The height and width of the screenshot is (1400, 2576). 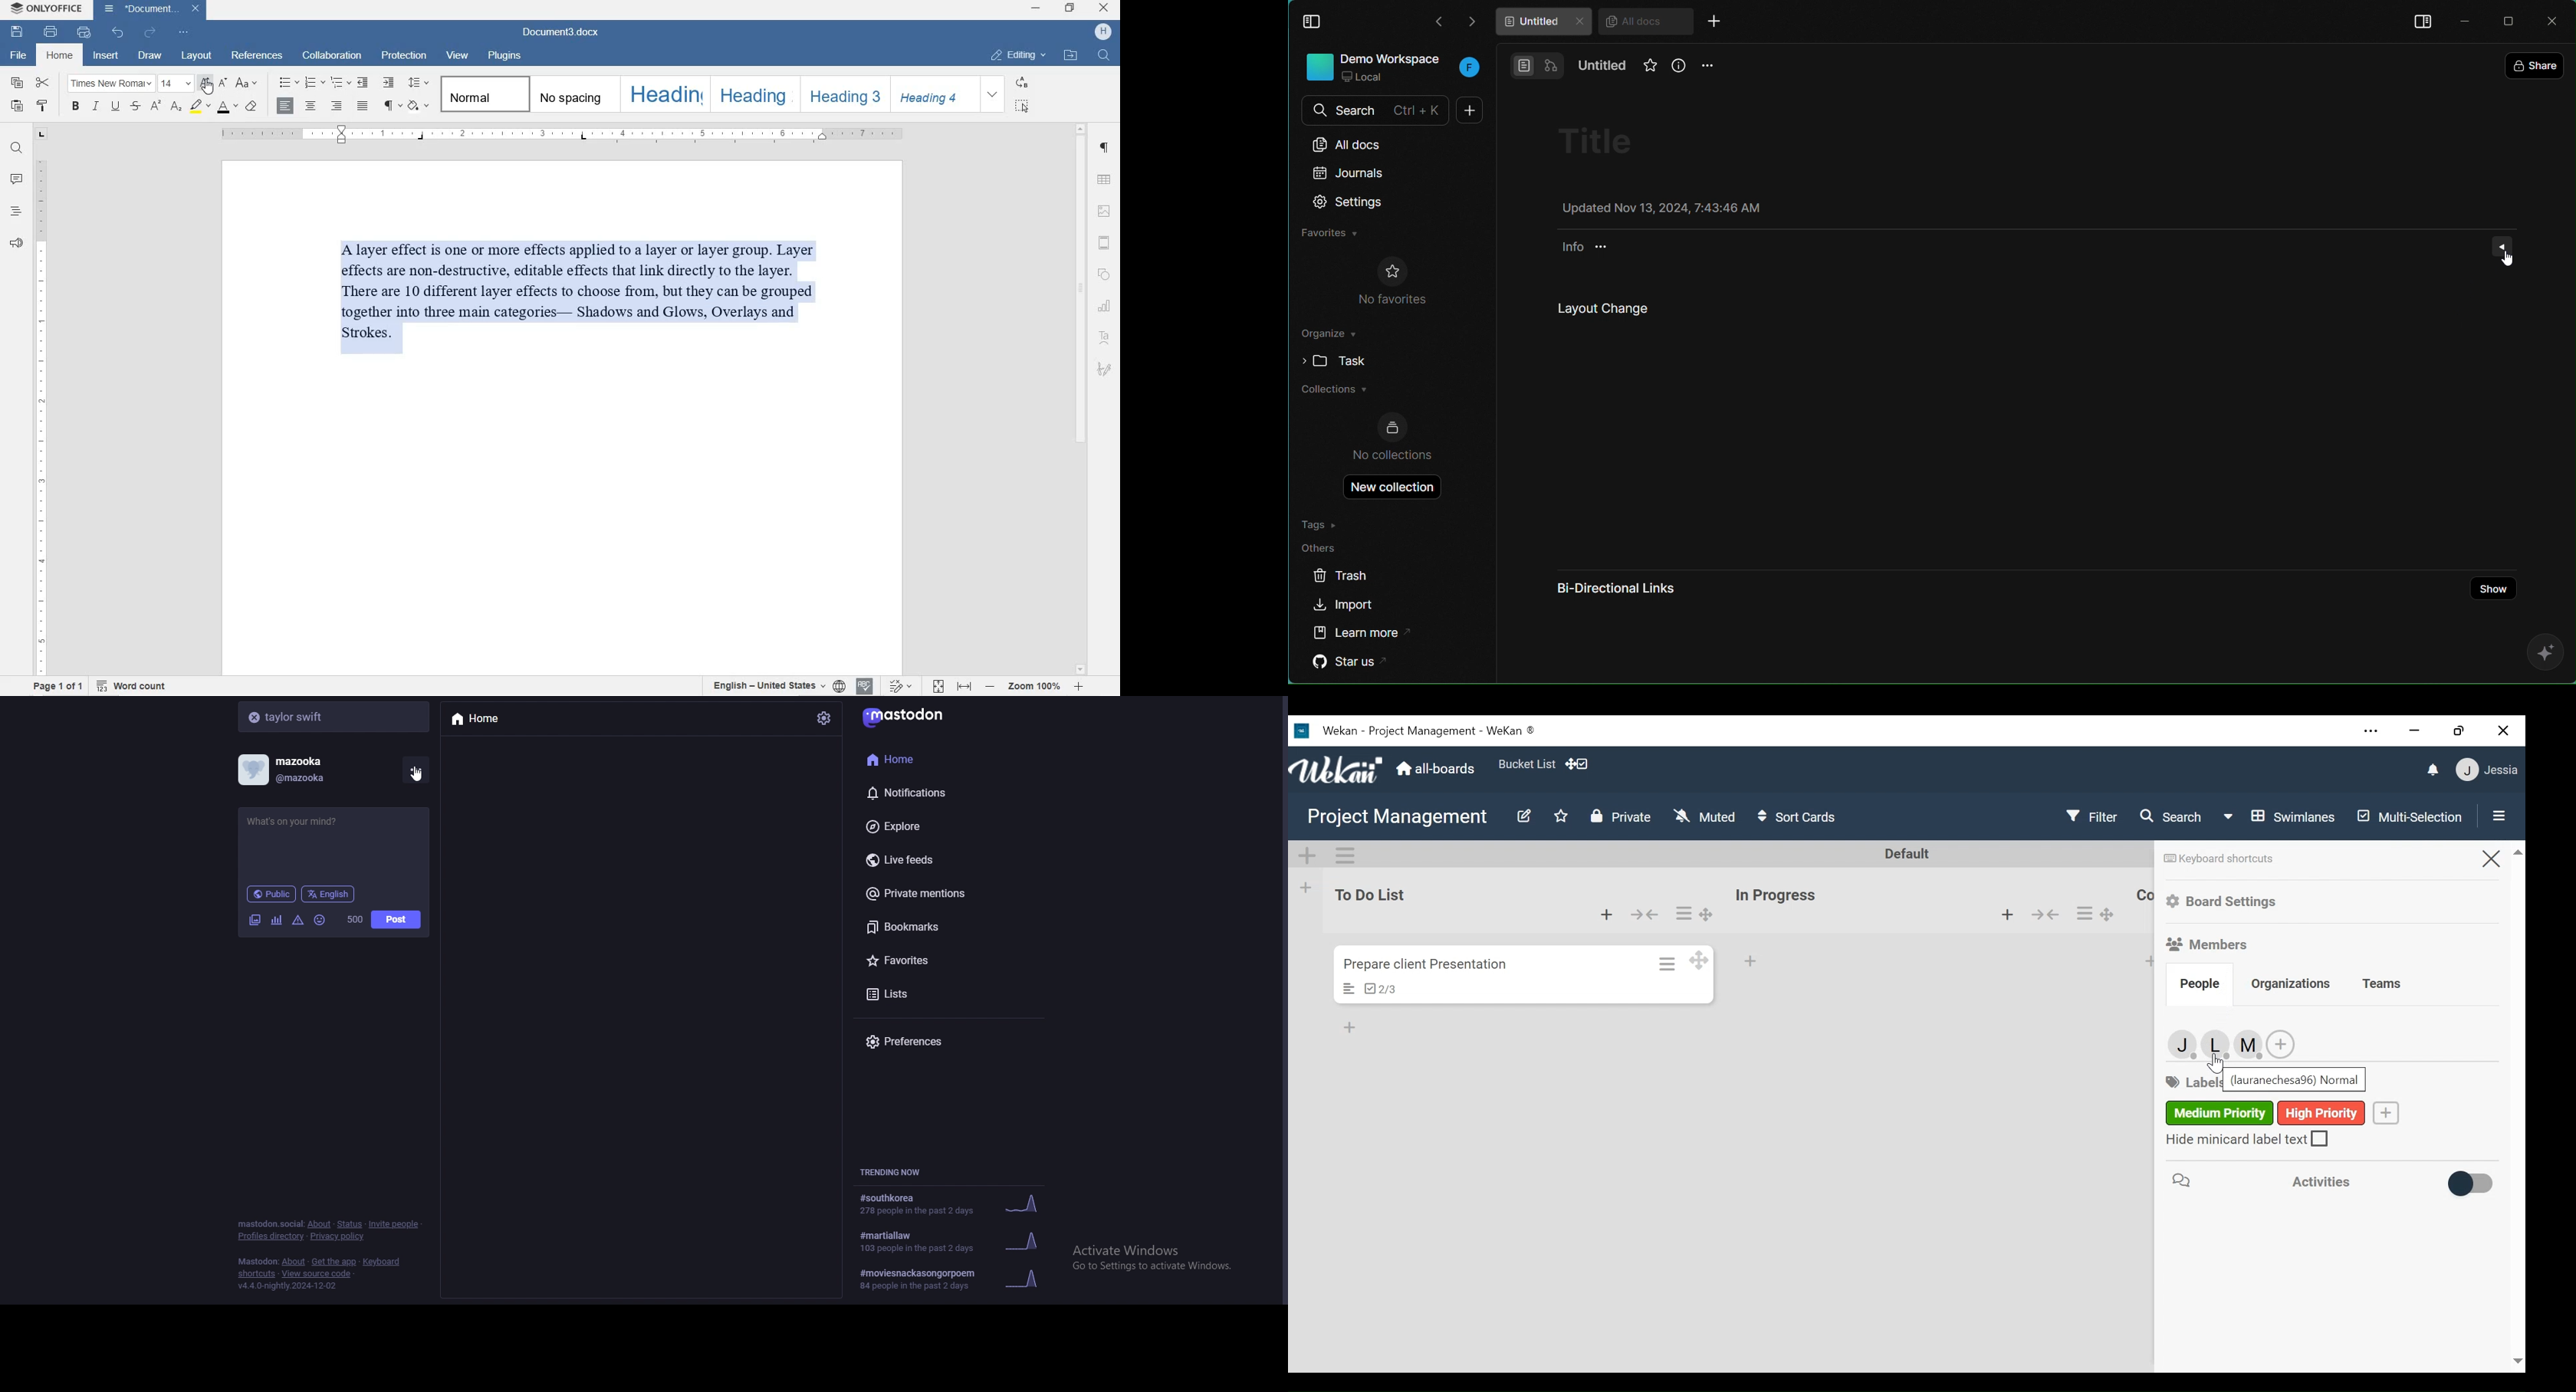 I want to click on Card description, so click(x=1349, y=989).